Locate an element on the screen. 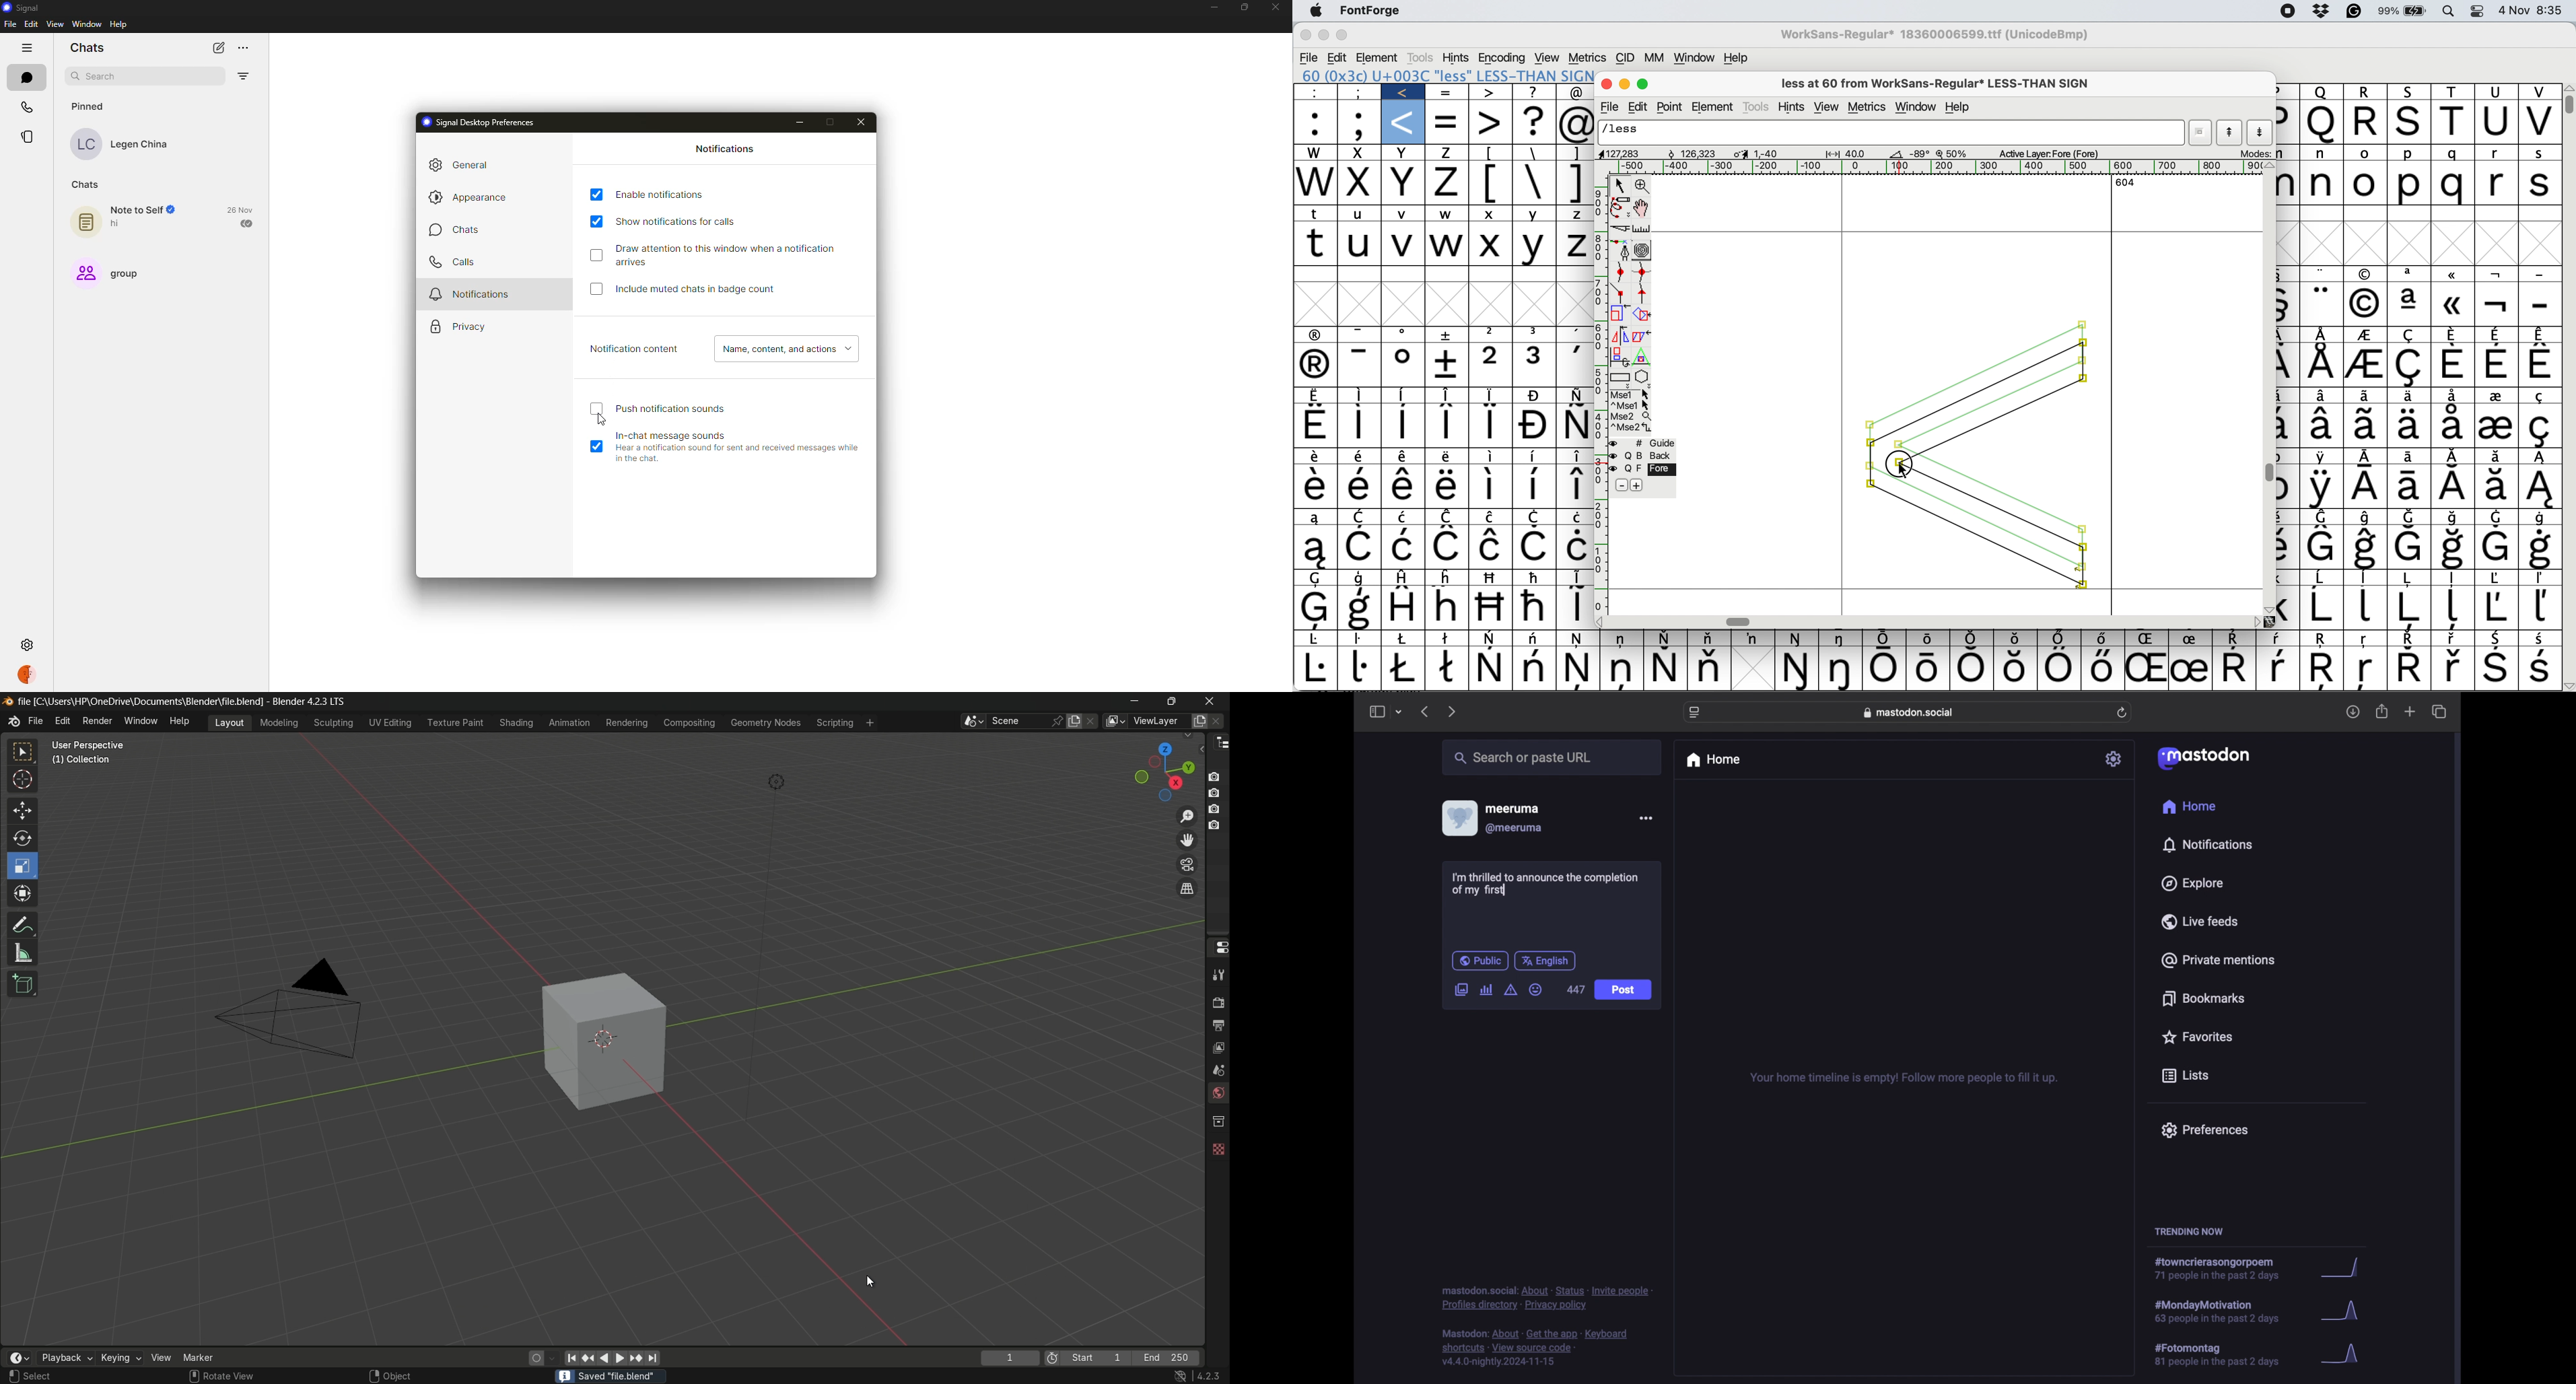 This screenshot has height=1400, width=2576. Symbol is located at coordinates (2410, 275).